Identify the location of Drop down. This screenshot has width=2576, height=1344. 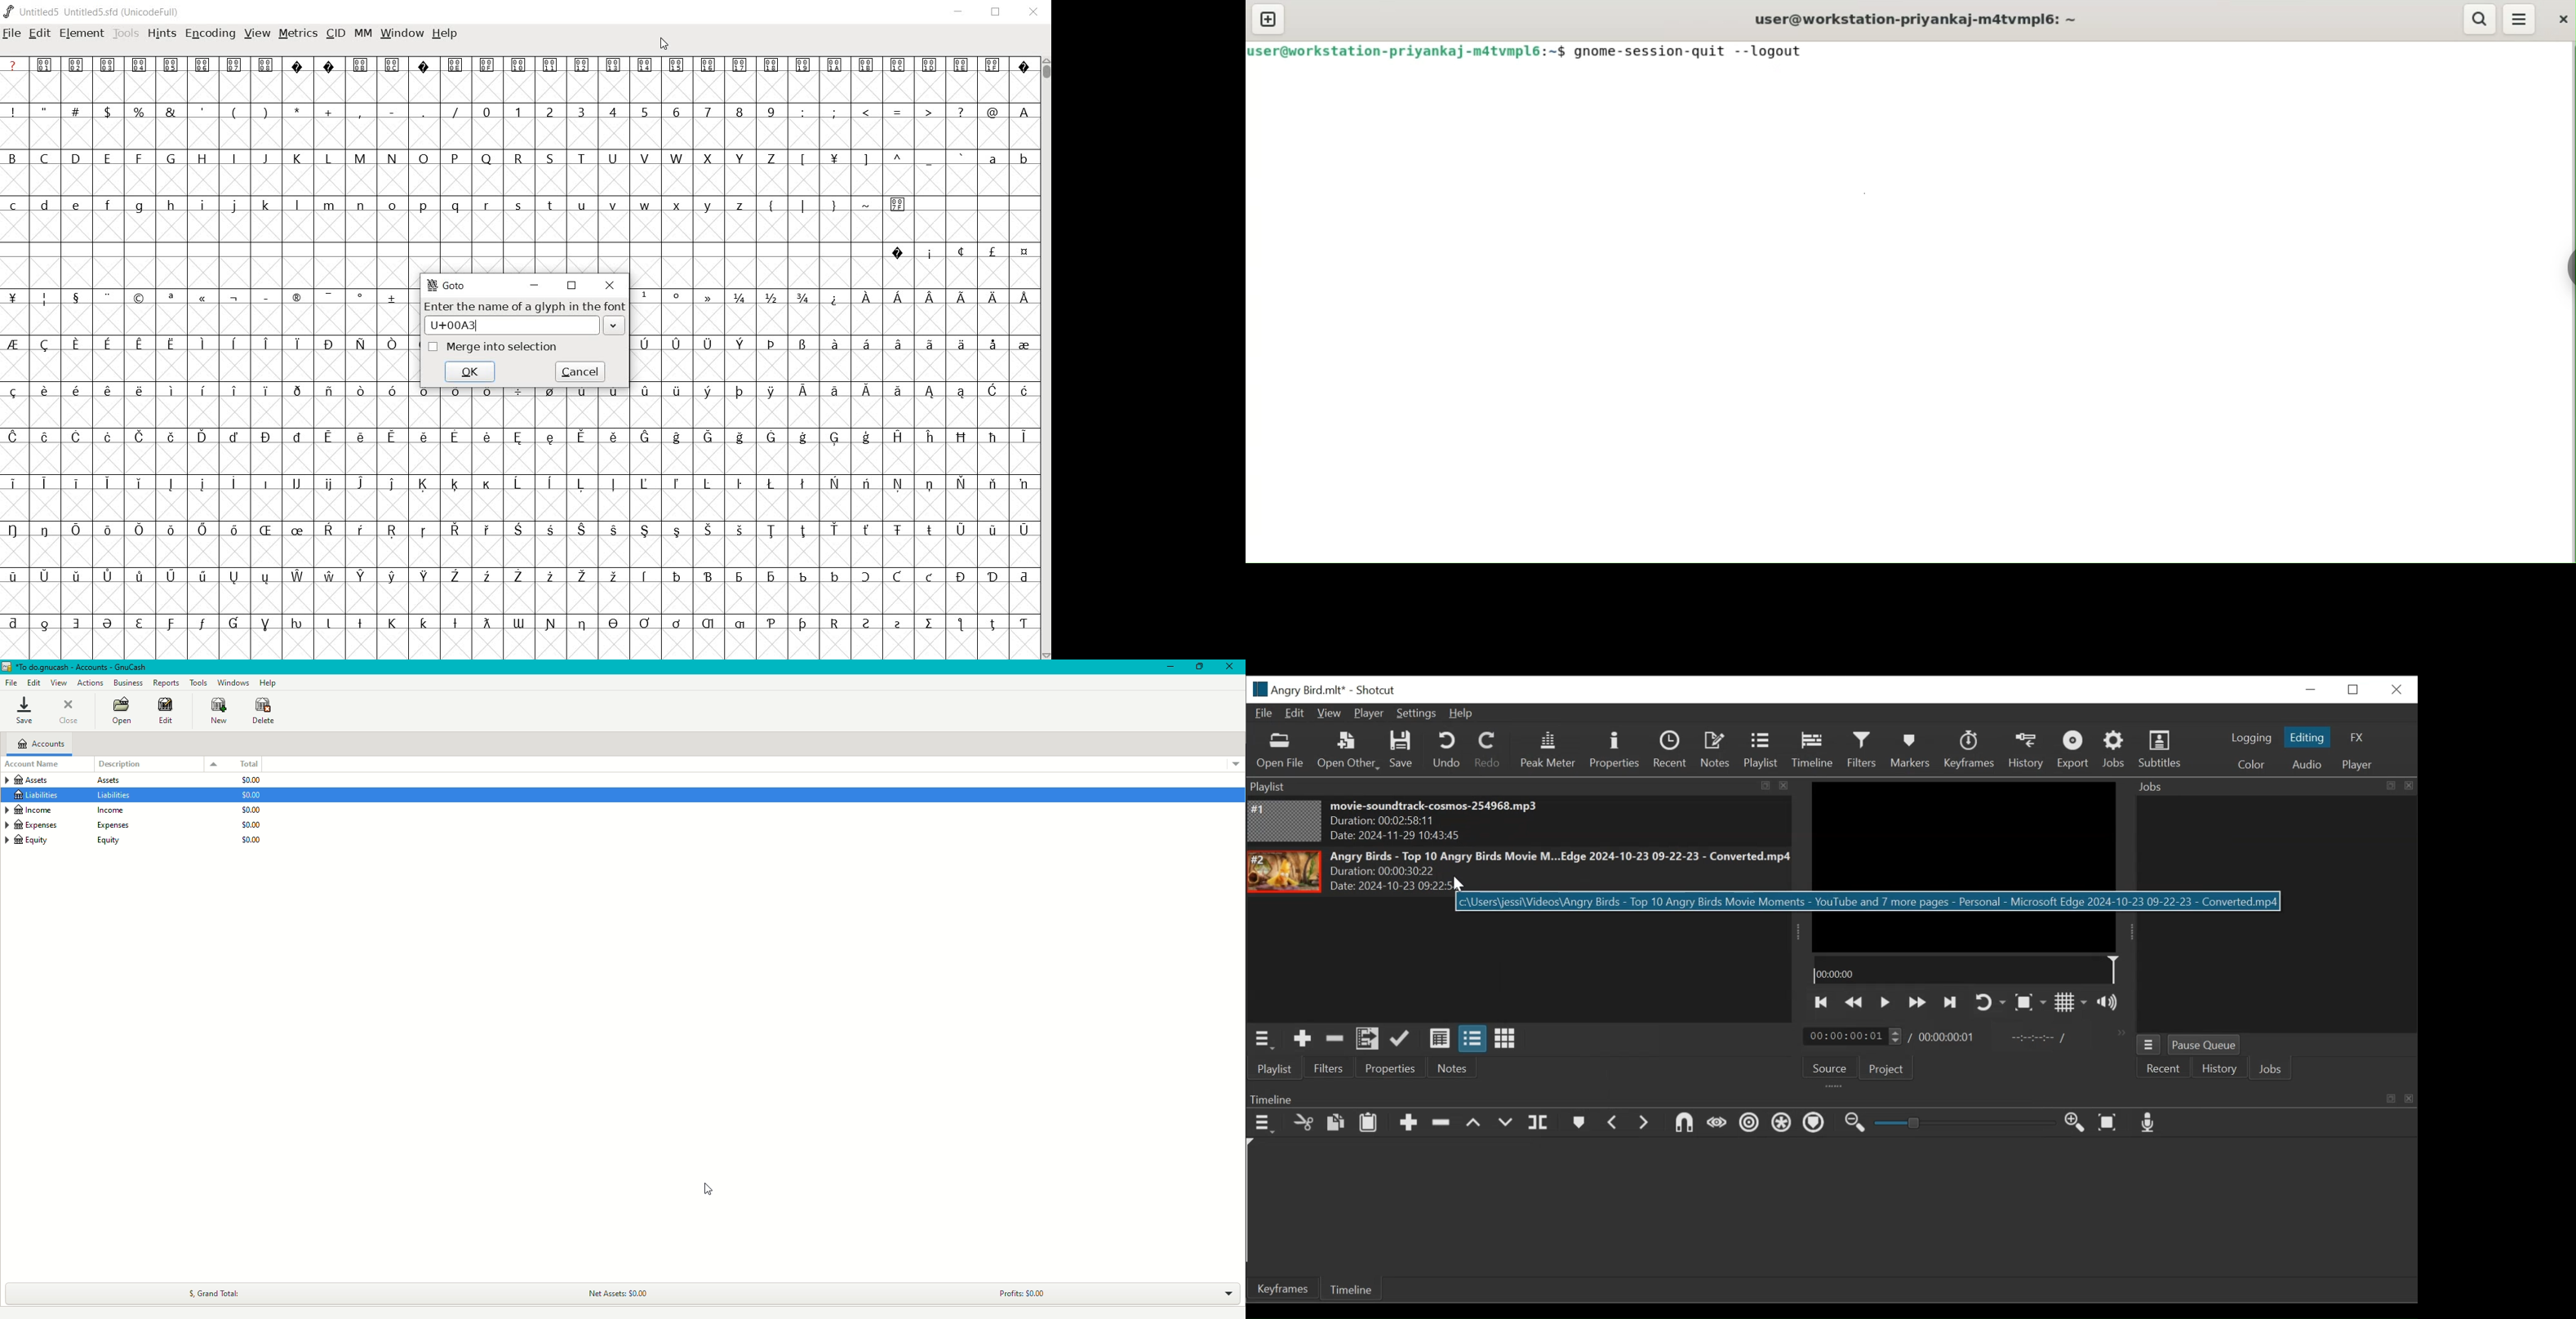
(1229, 1292).